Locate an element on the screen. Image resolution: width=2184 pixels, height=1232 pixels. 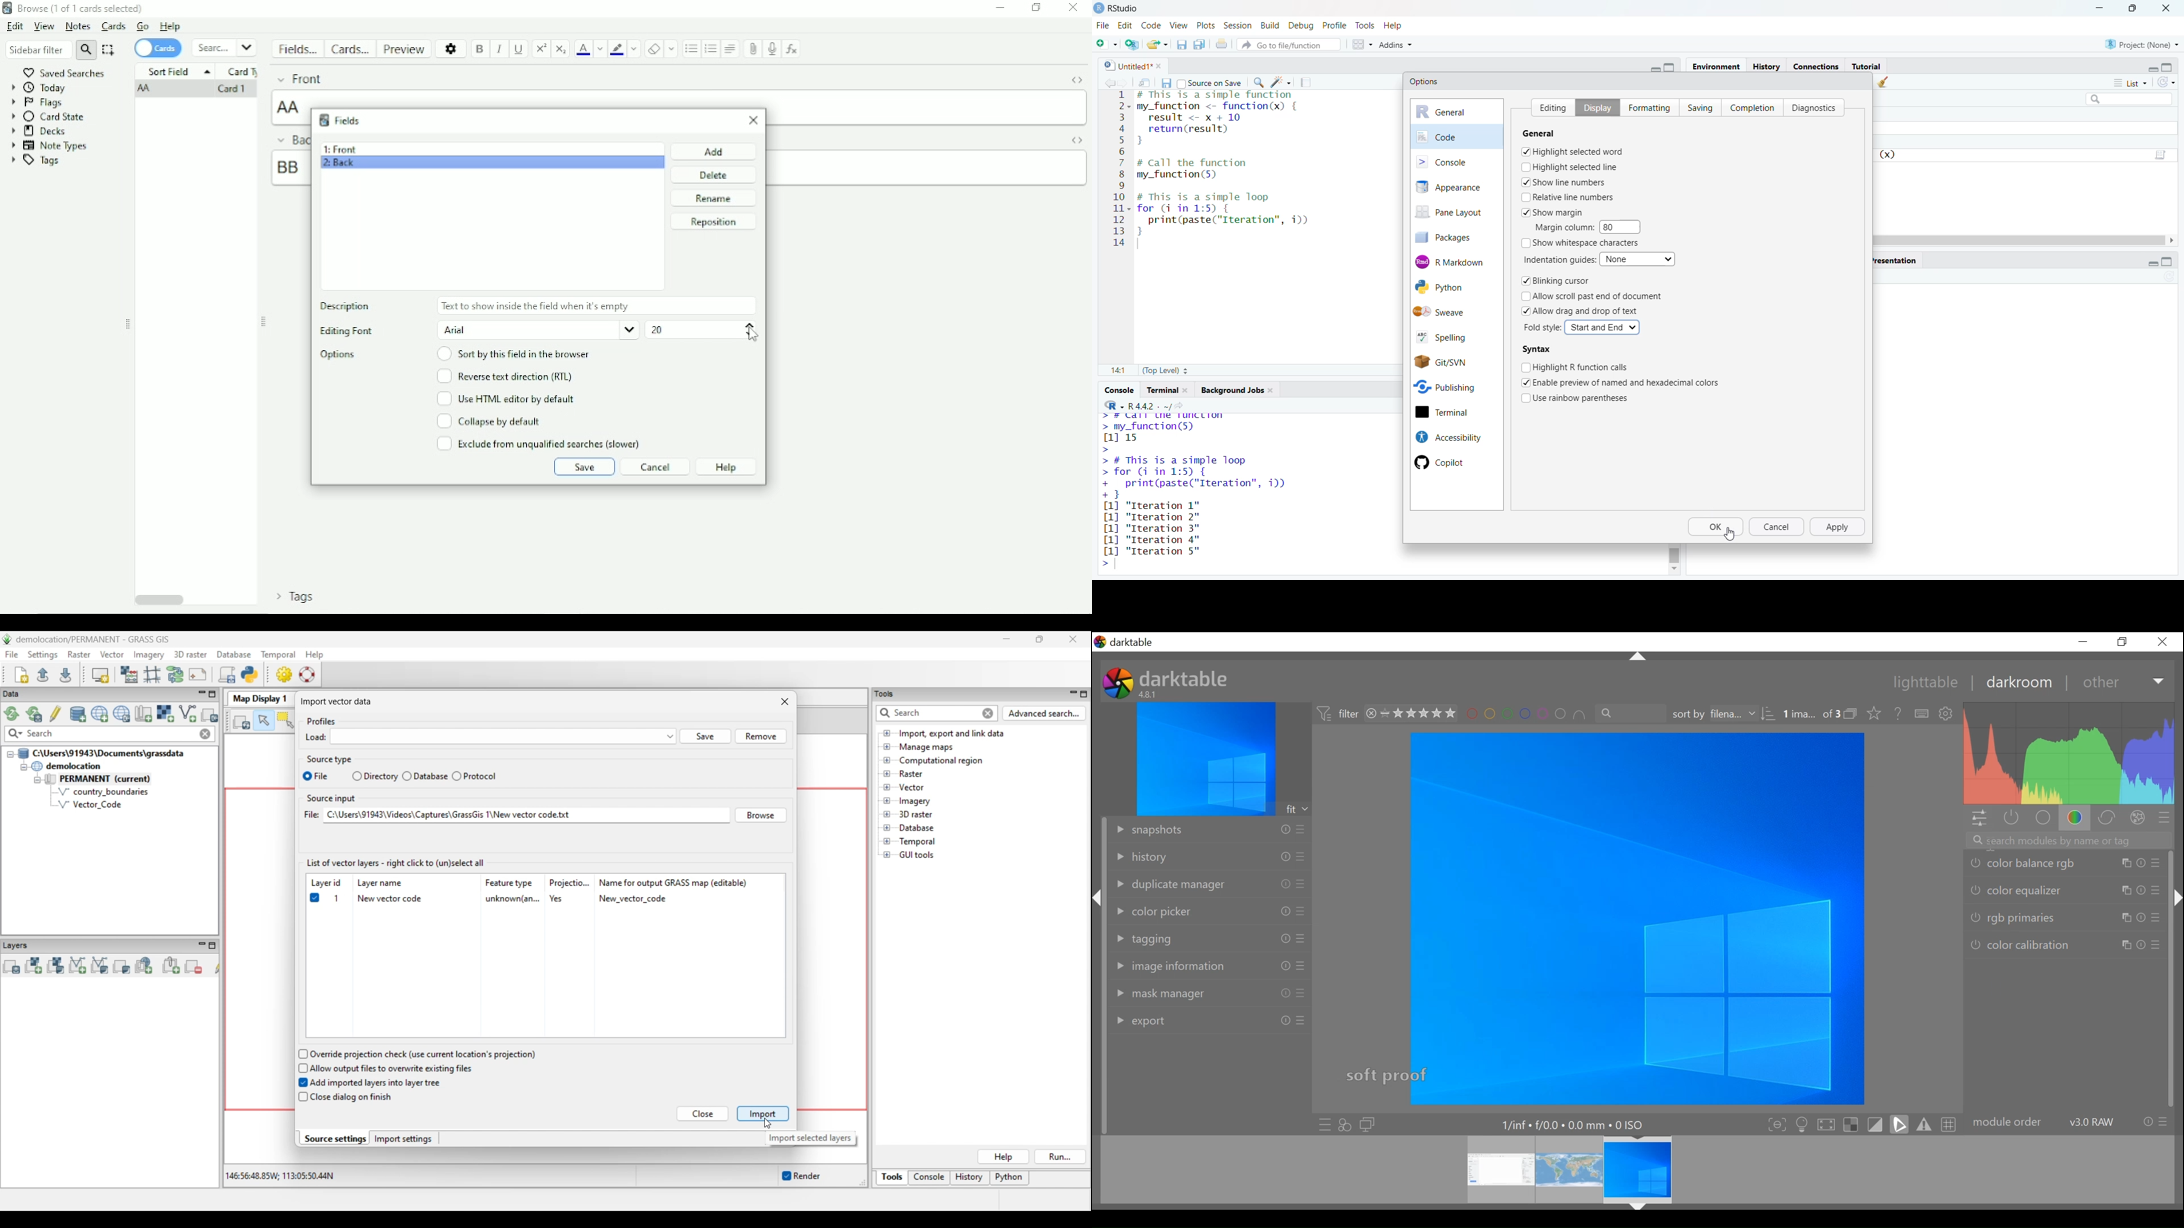
RStudio is located at coordinates (1129, 7).